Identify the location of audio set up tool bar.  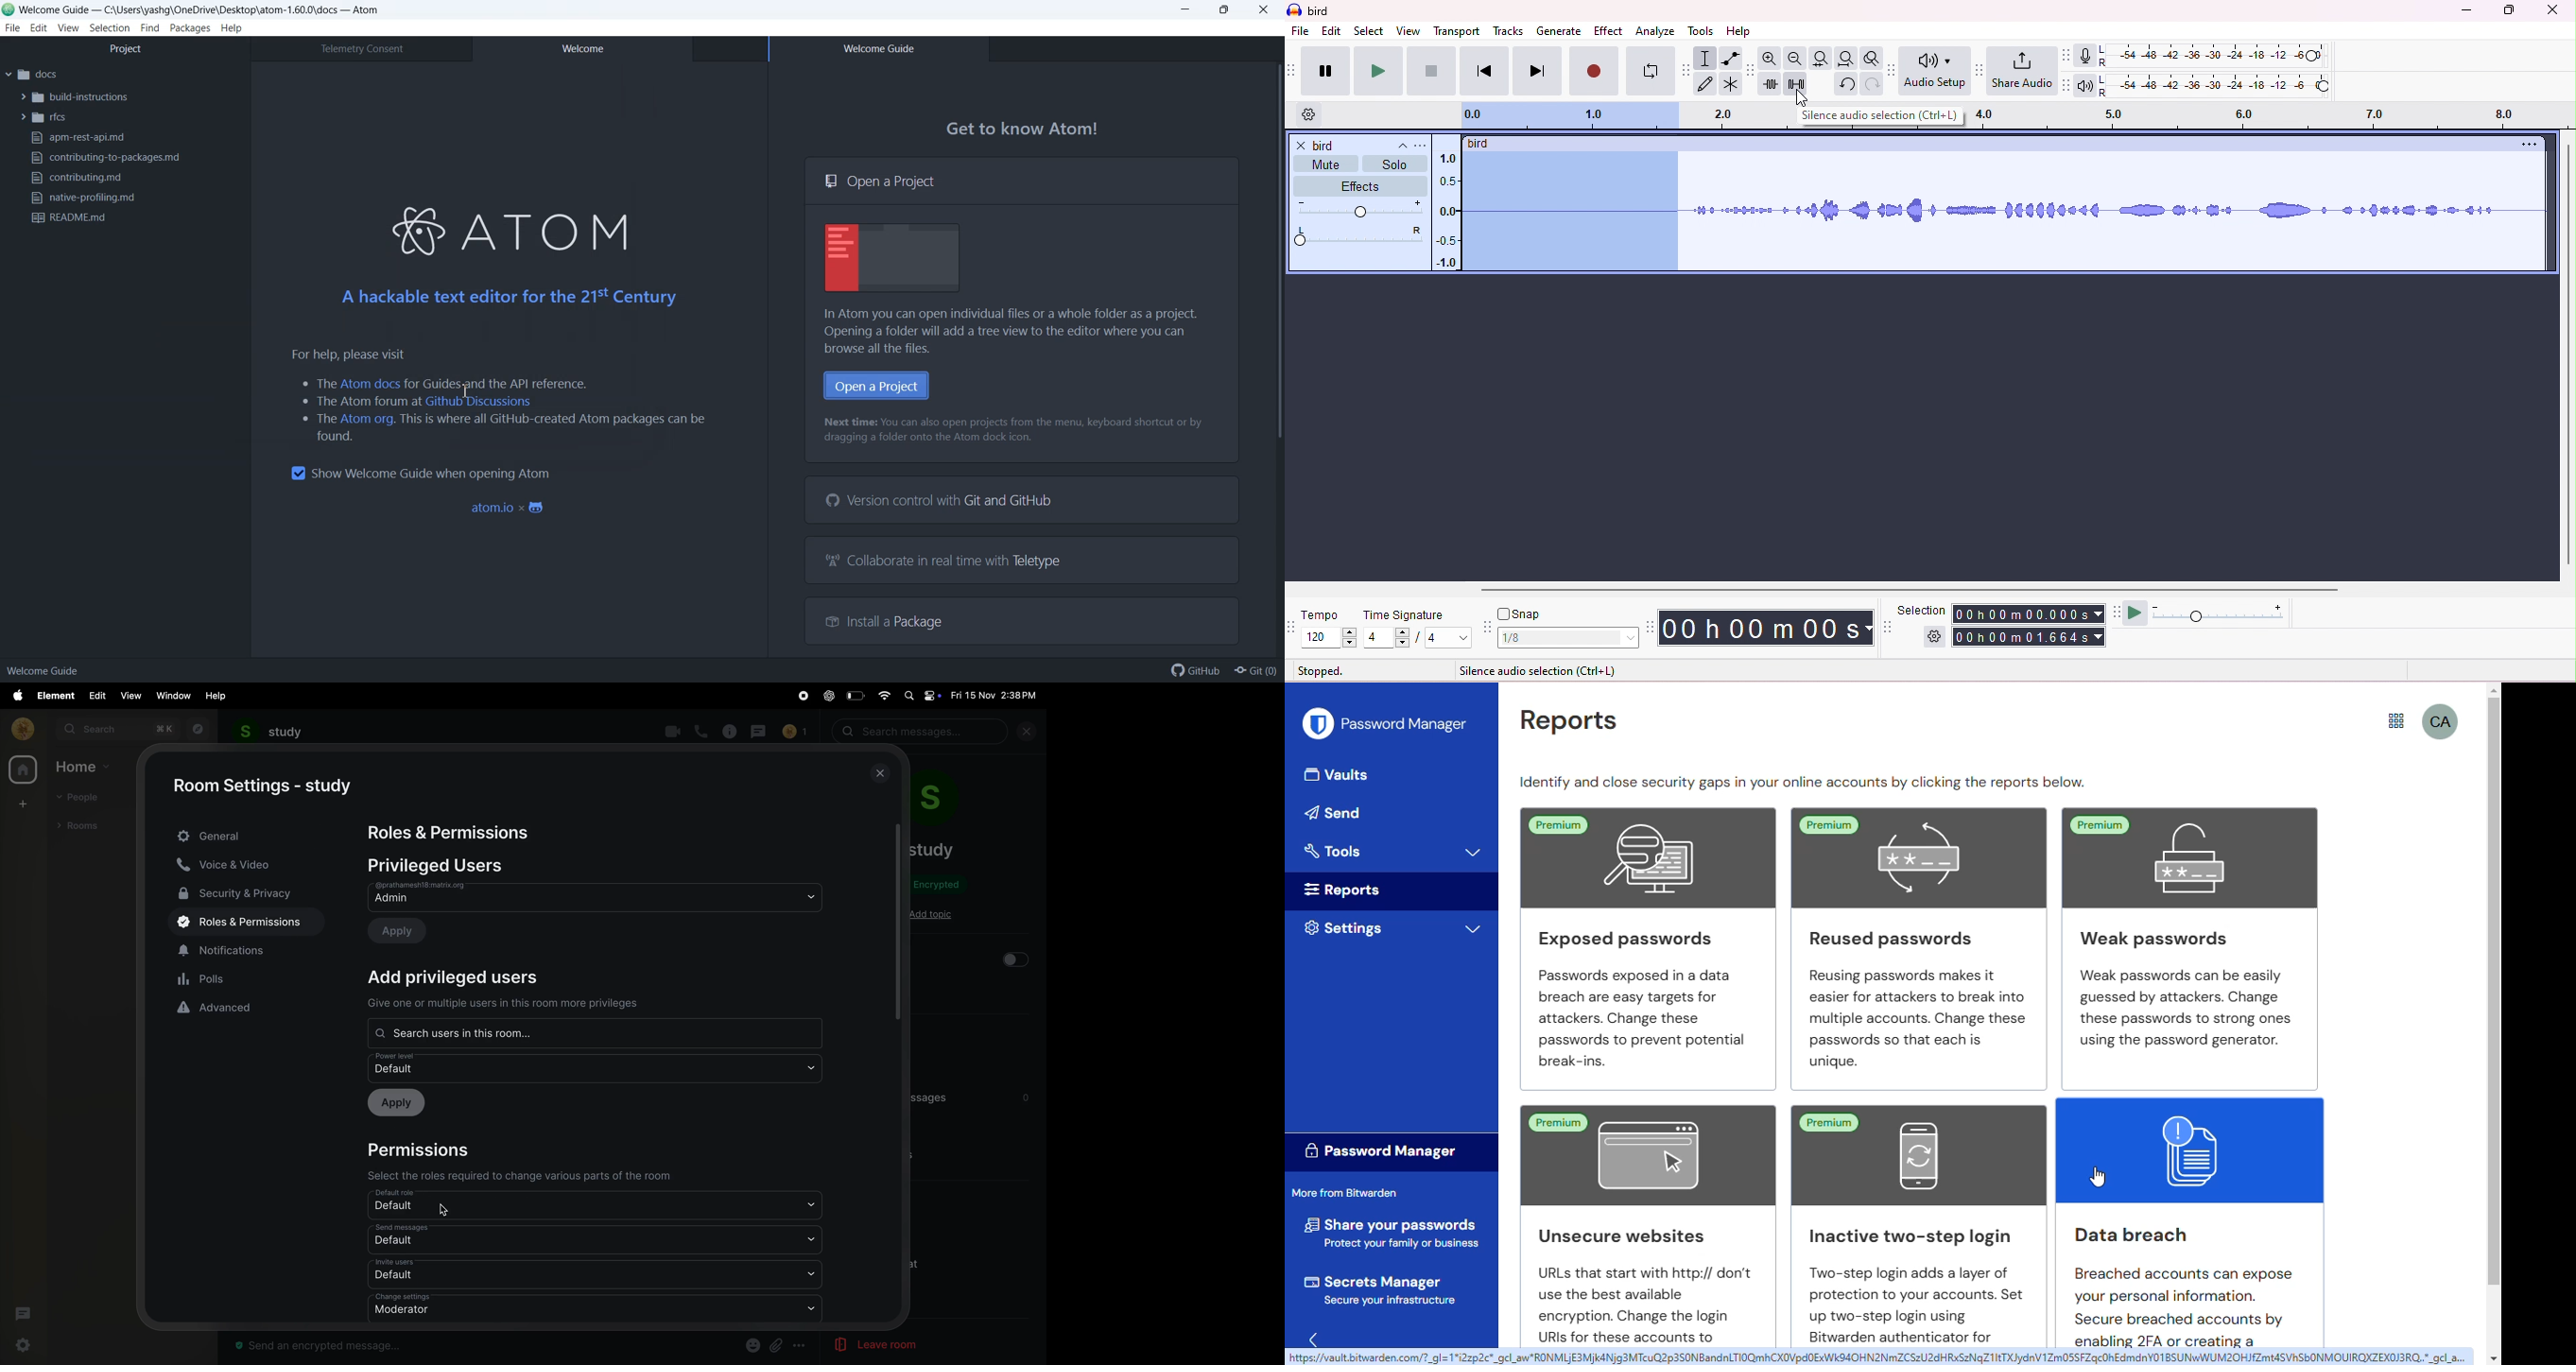
(1893, 70).